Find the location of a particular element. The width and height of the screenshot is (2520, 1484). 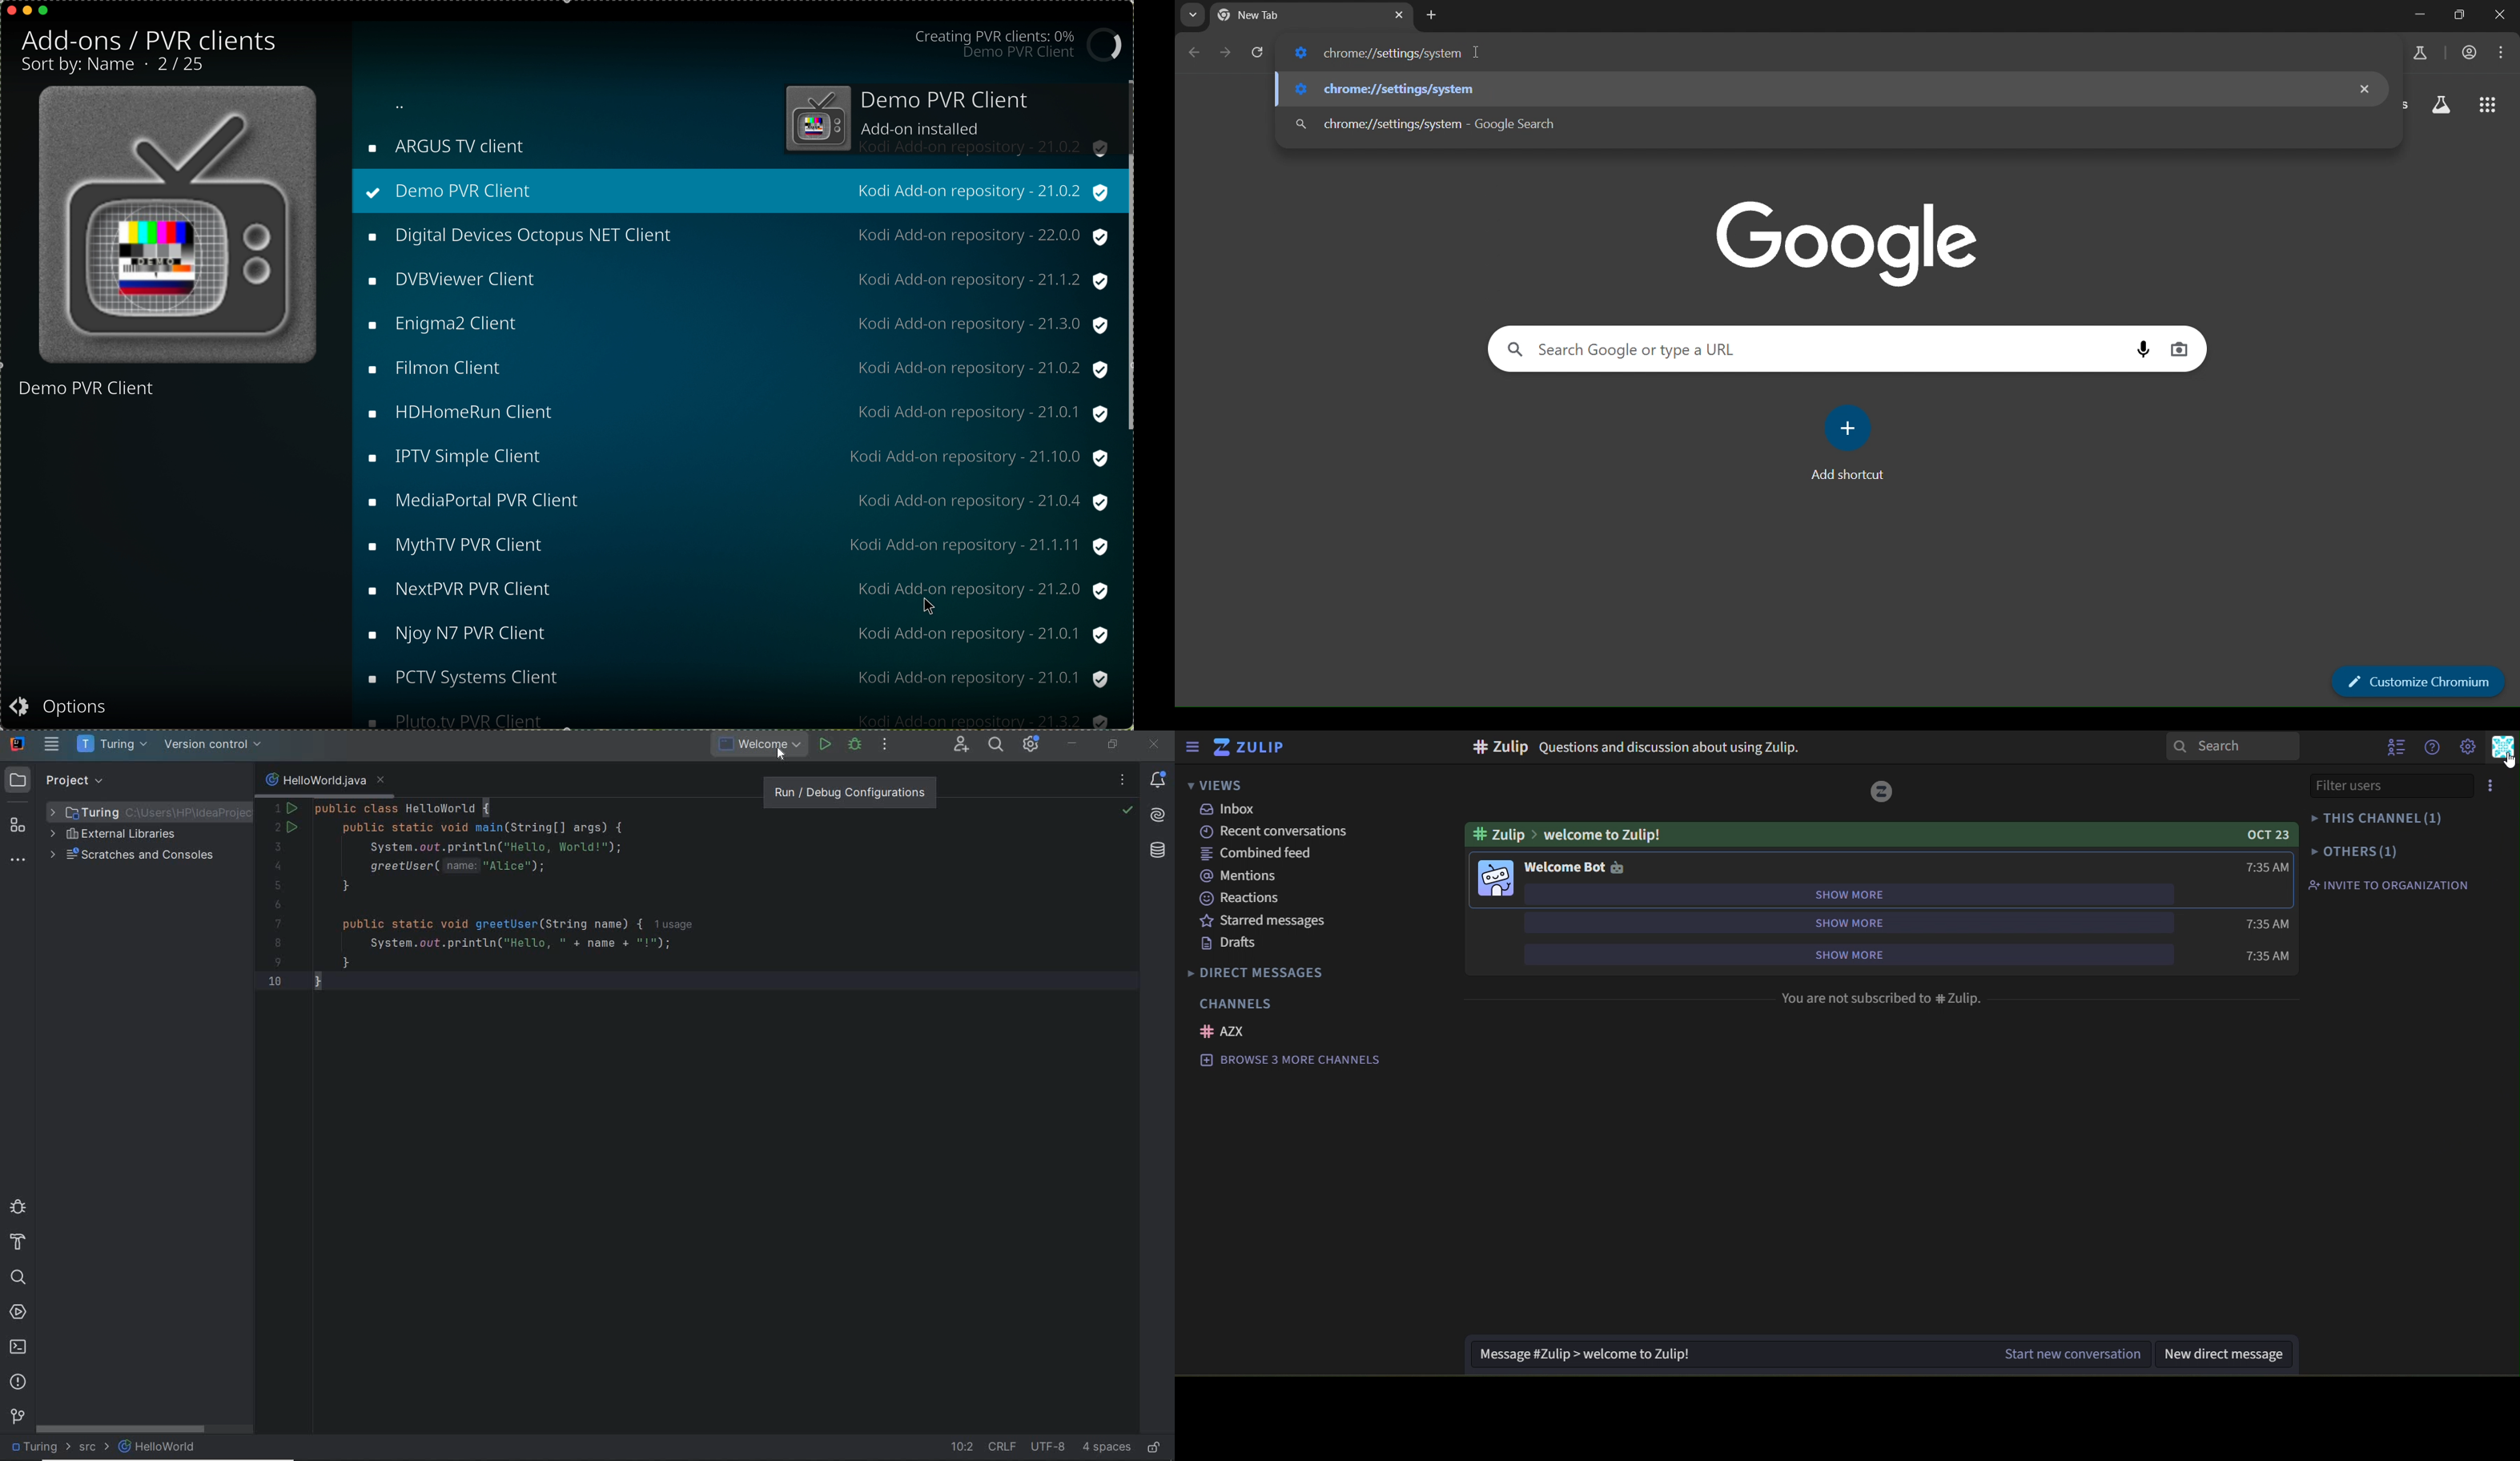

get help is located at coordinates (2431, 747).